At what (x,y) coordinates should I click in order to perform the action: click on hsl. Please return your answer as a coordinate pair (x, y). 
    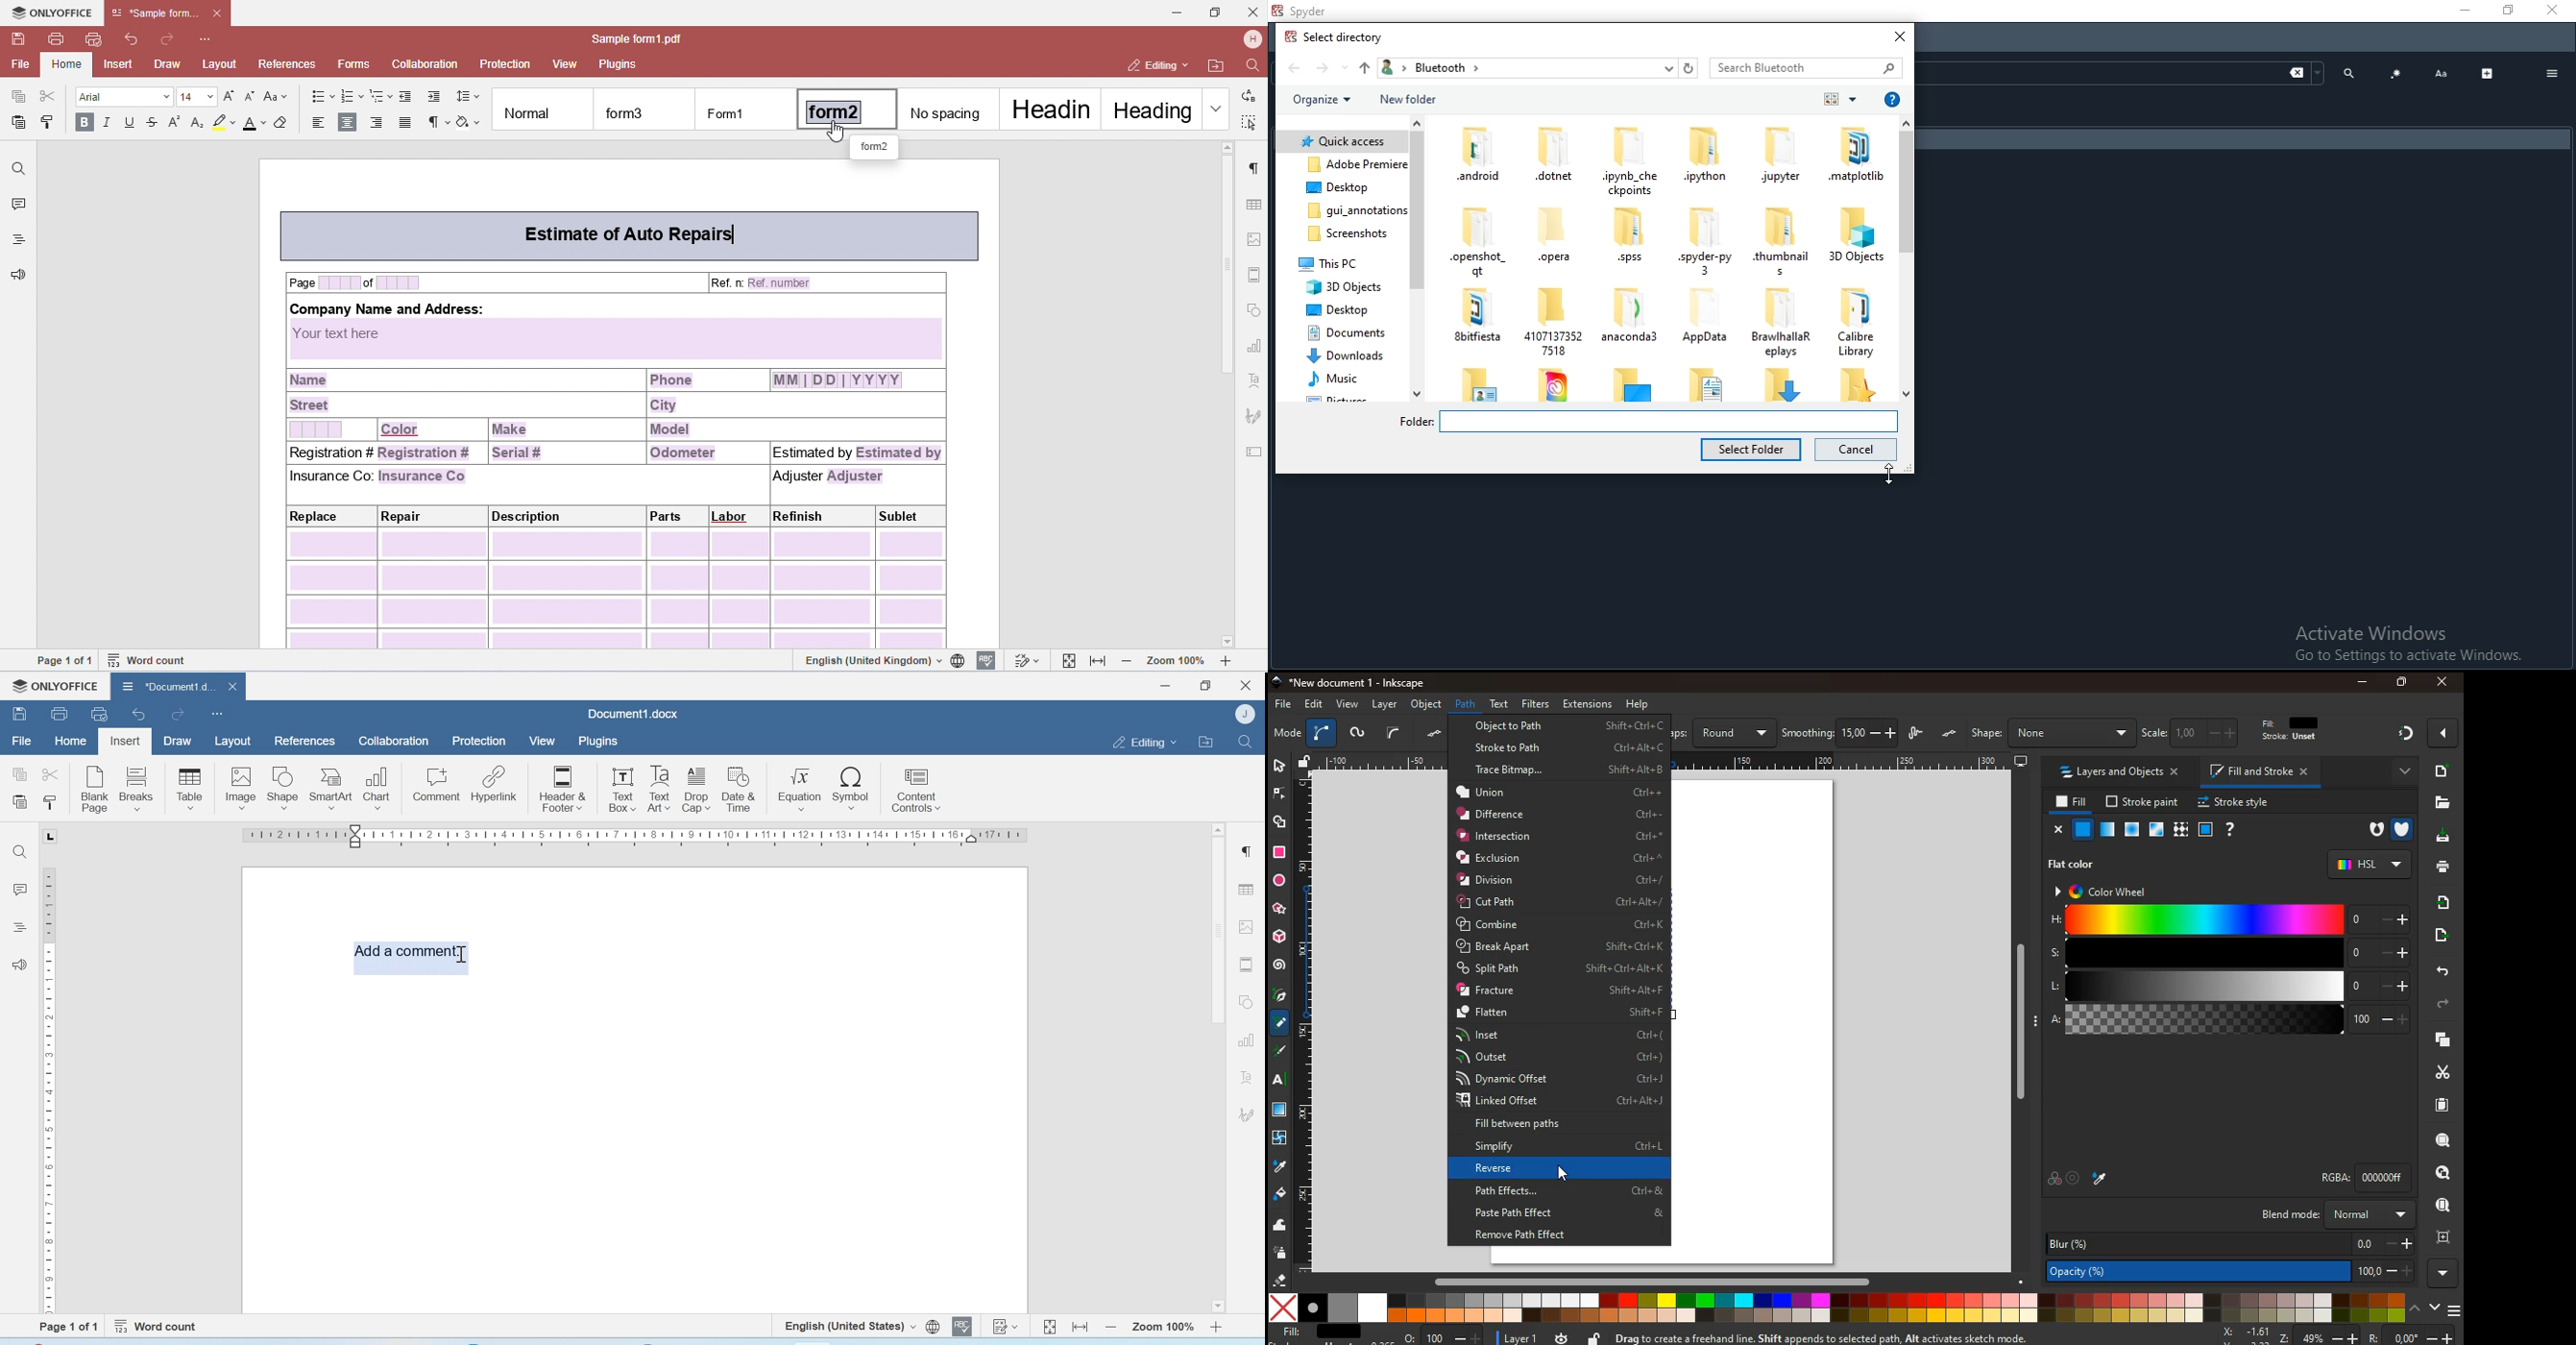
    Looking at the image, I should click on (2369, 864).